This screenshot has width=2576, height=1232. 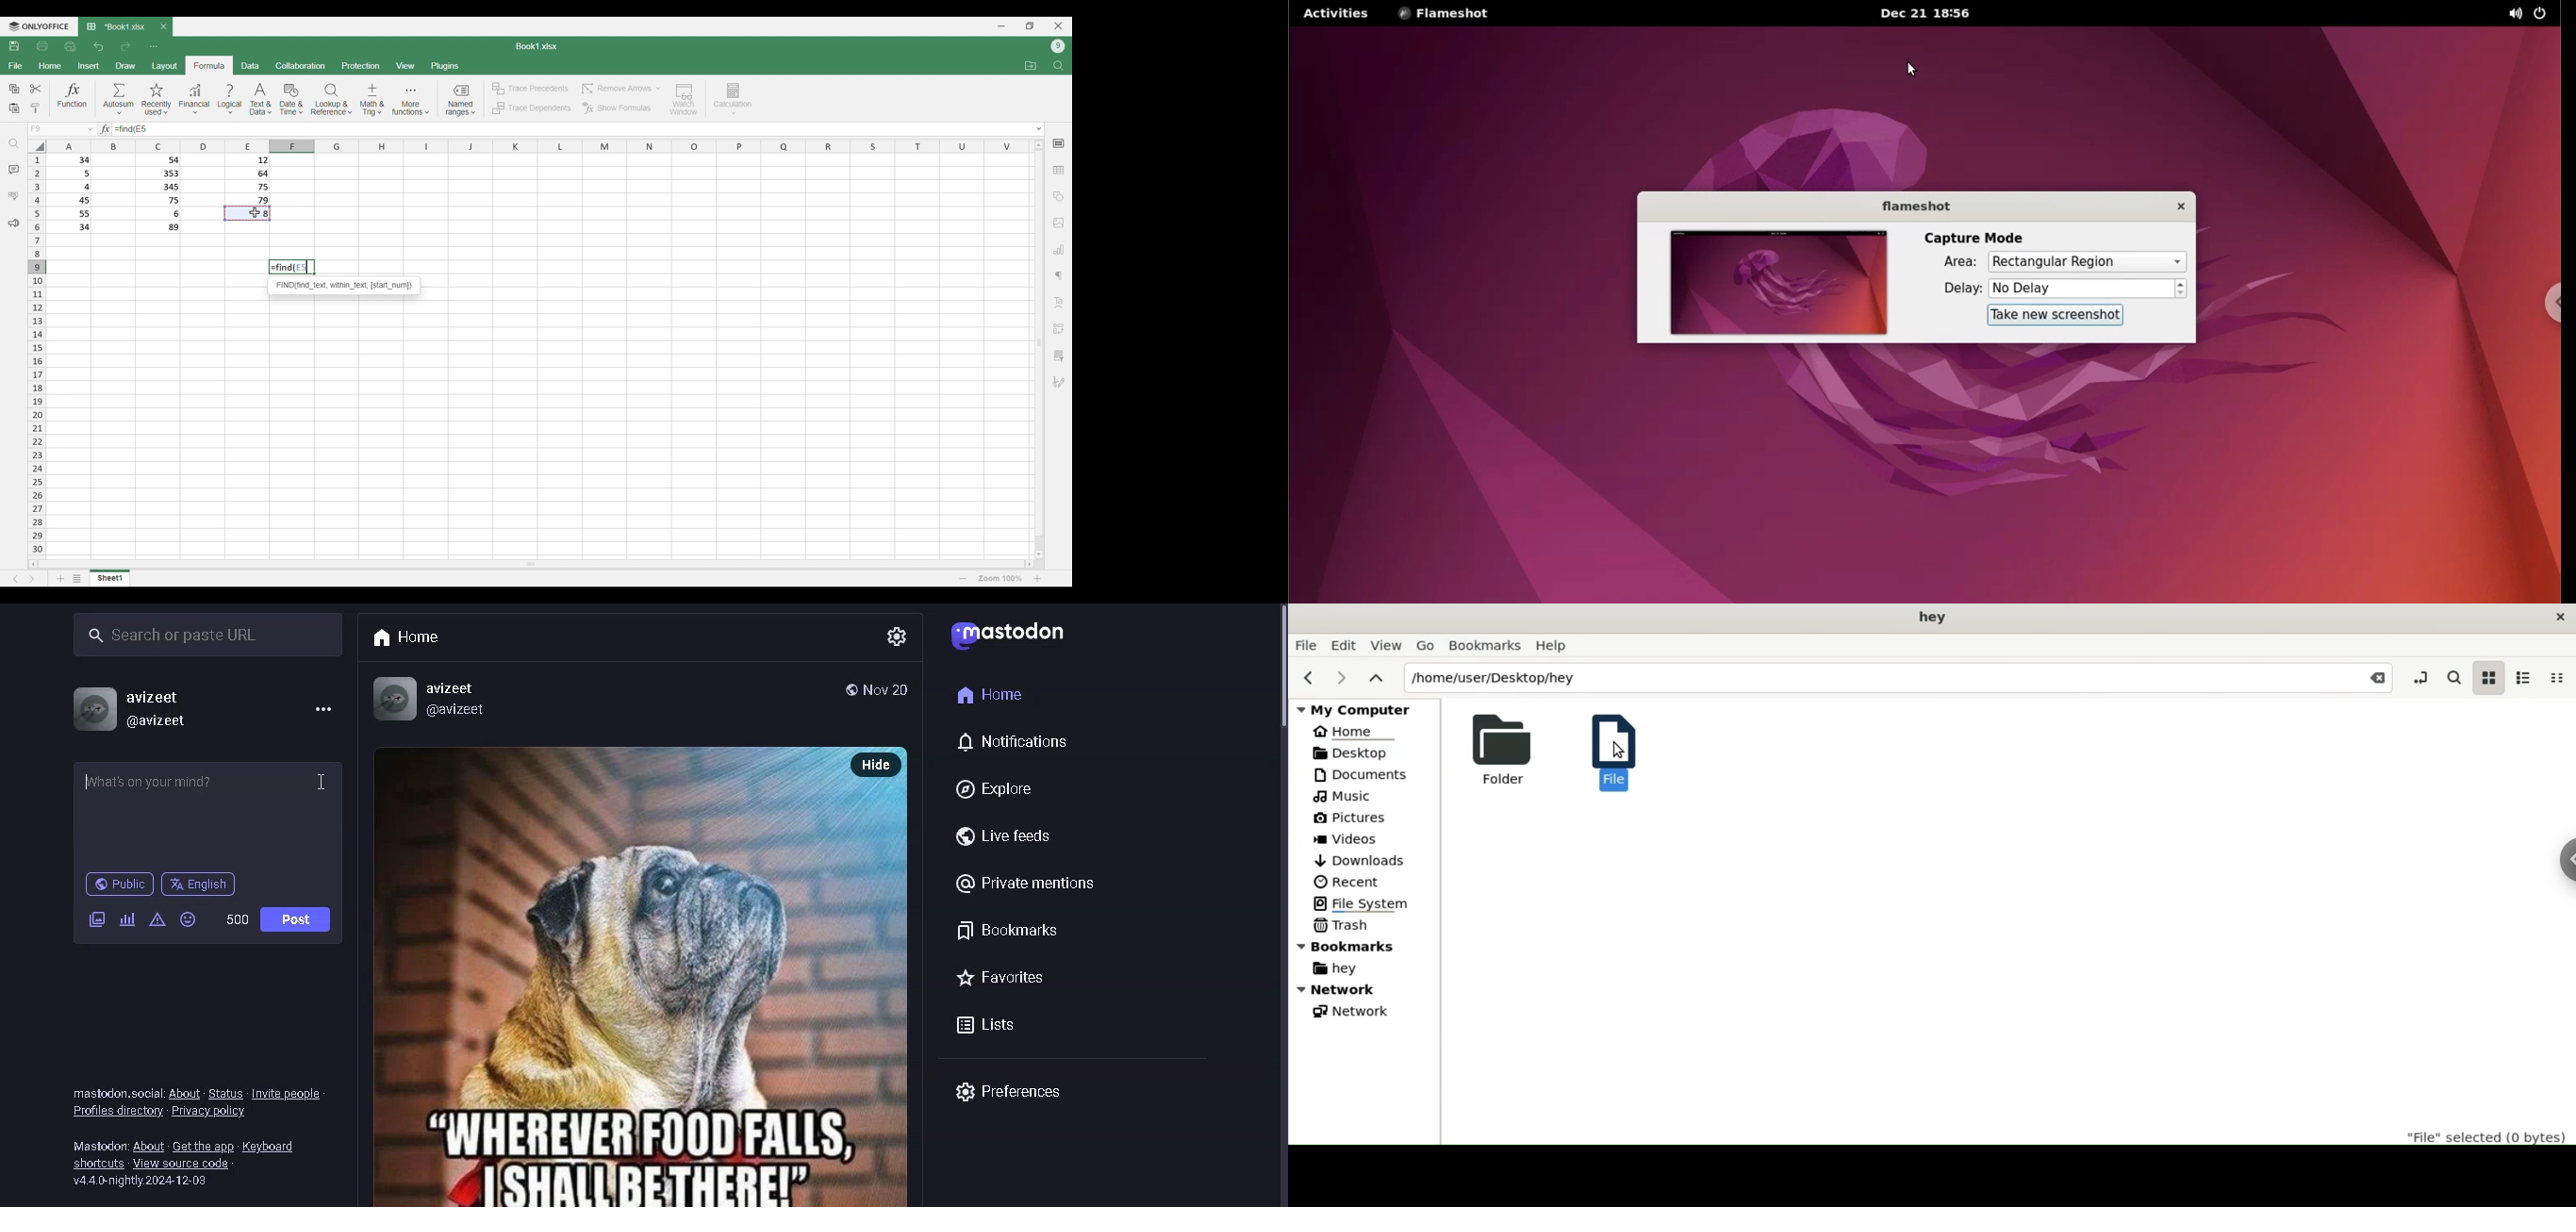 I want to click on hey, so click(x=1927, y=618).